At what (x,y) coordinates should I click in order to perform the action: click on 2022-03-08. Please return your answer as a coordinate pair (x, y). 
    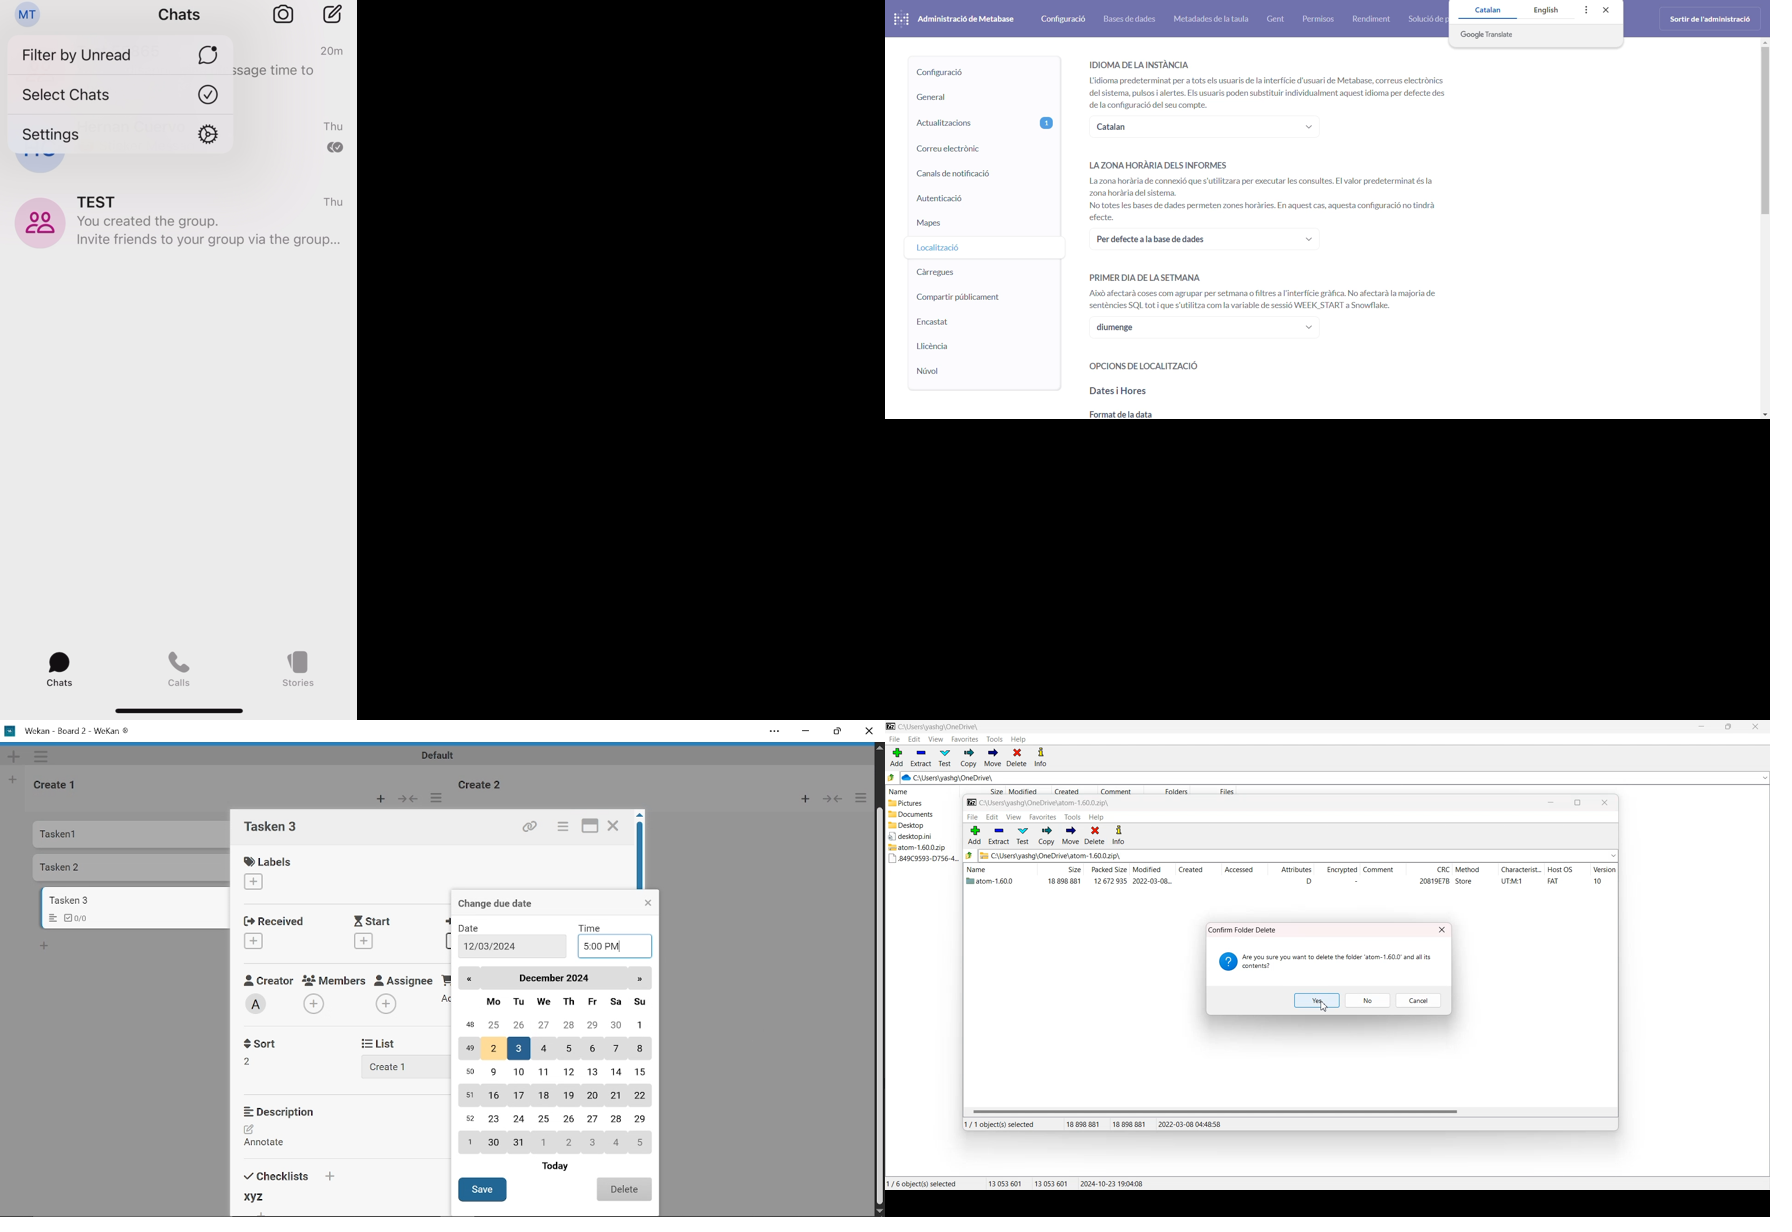
    Looking at the image, I should click on (1152, 881).